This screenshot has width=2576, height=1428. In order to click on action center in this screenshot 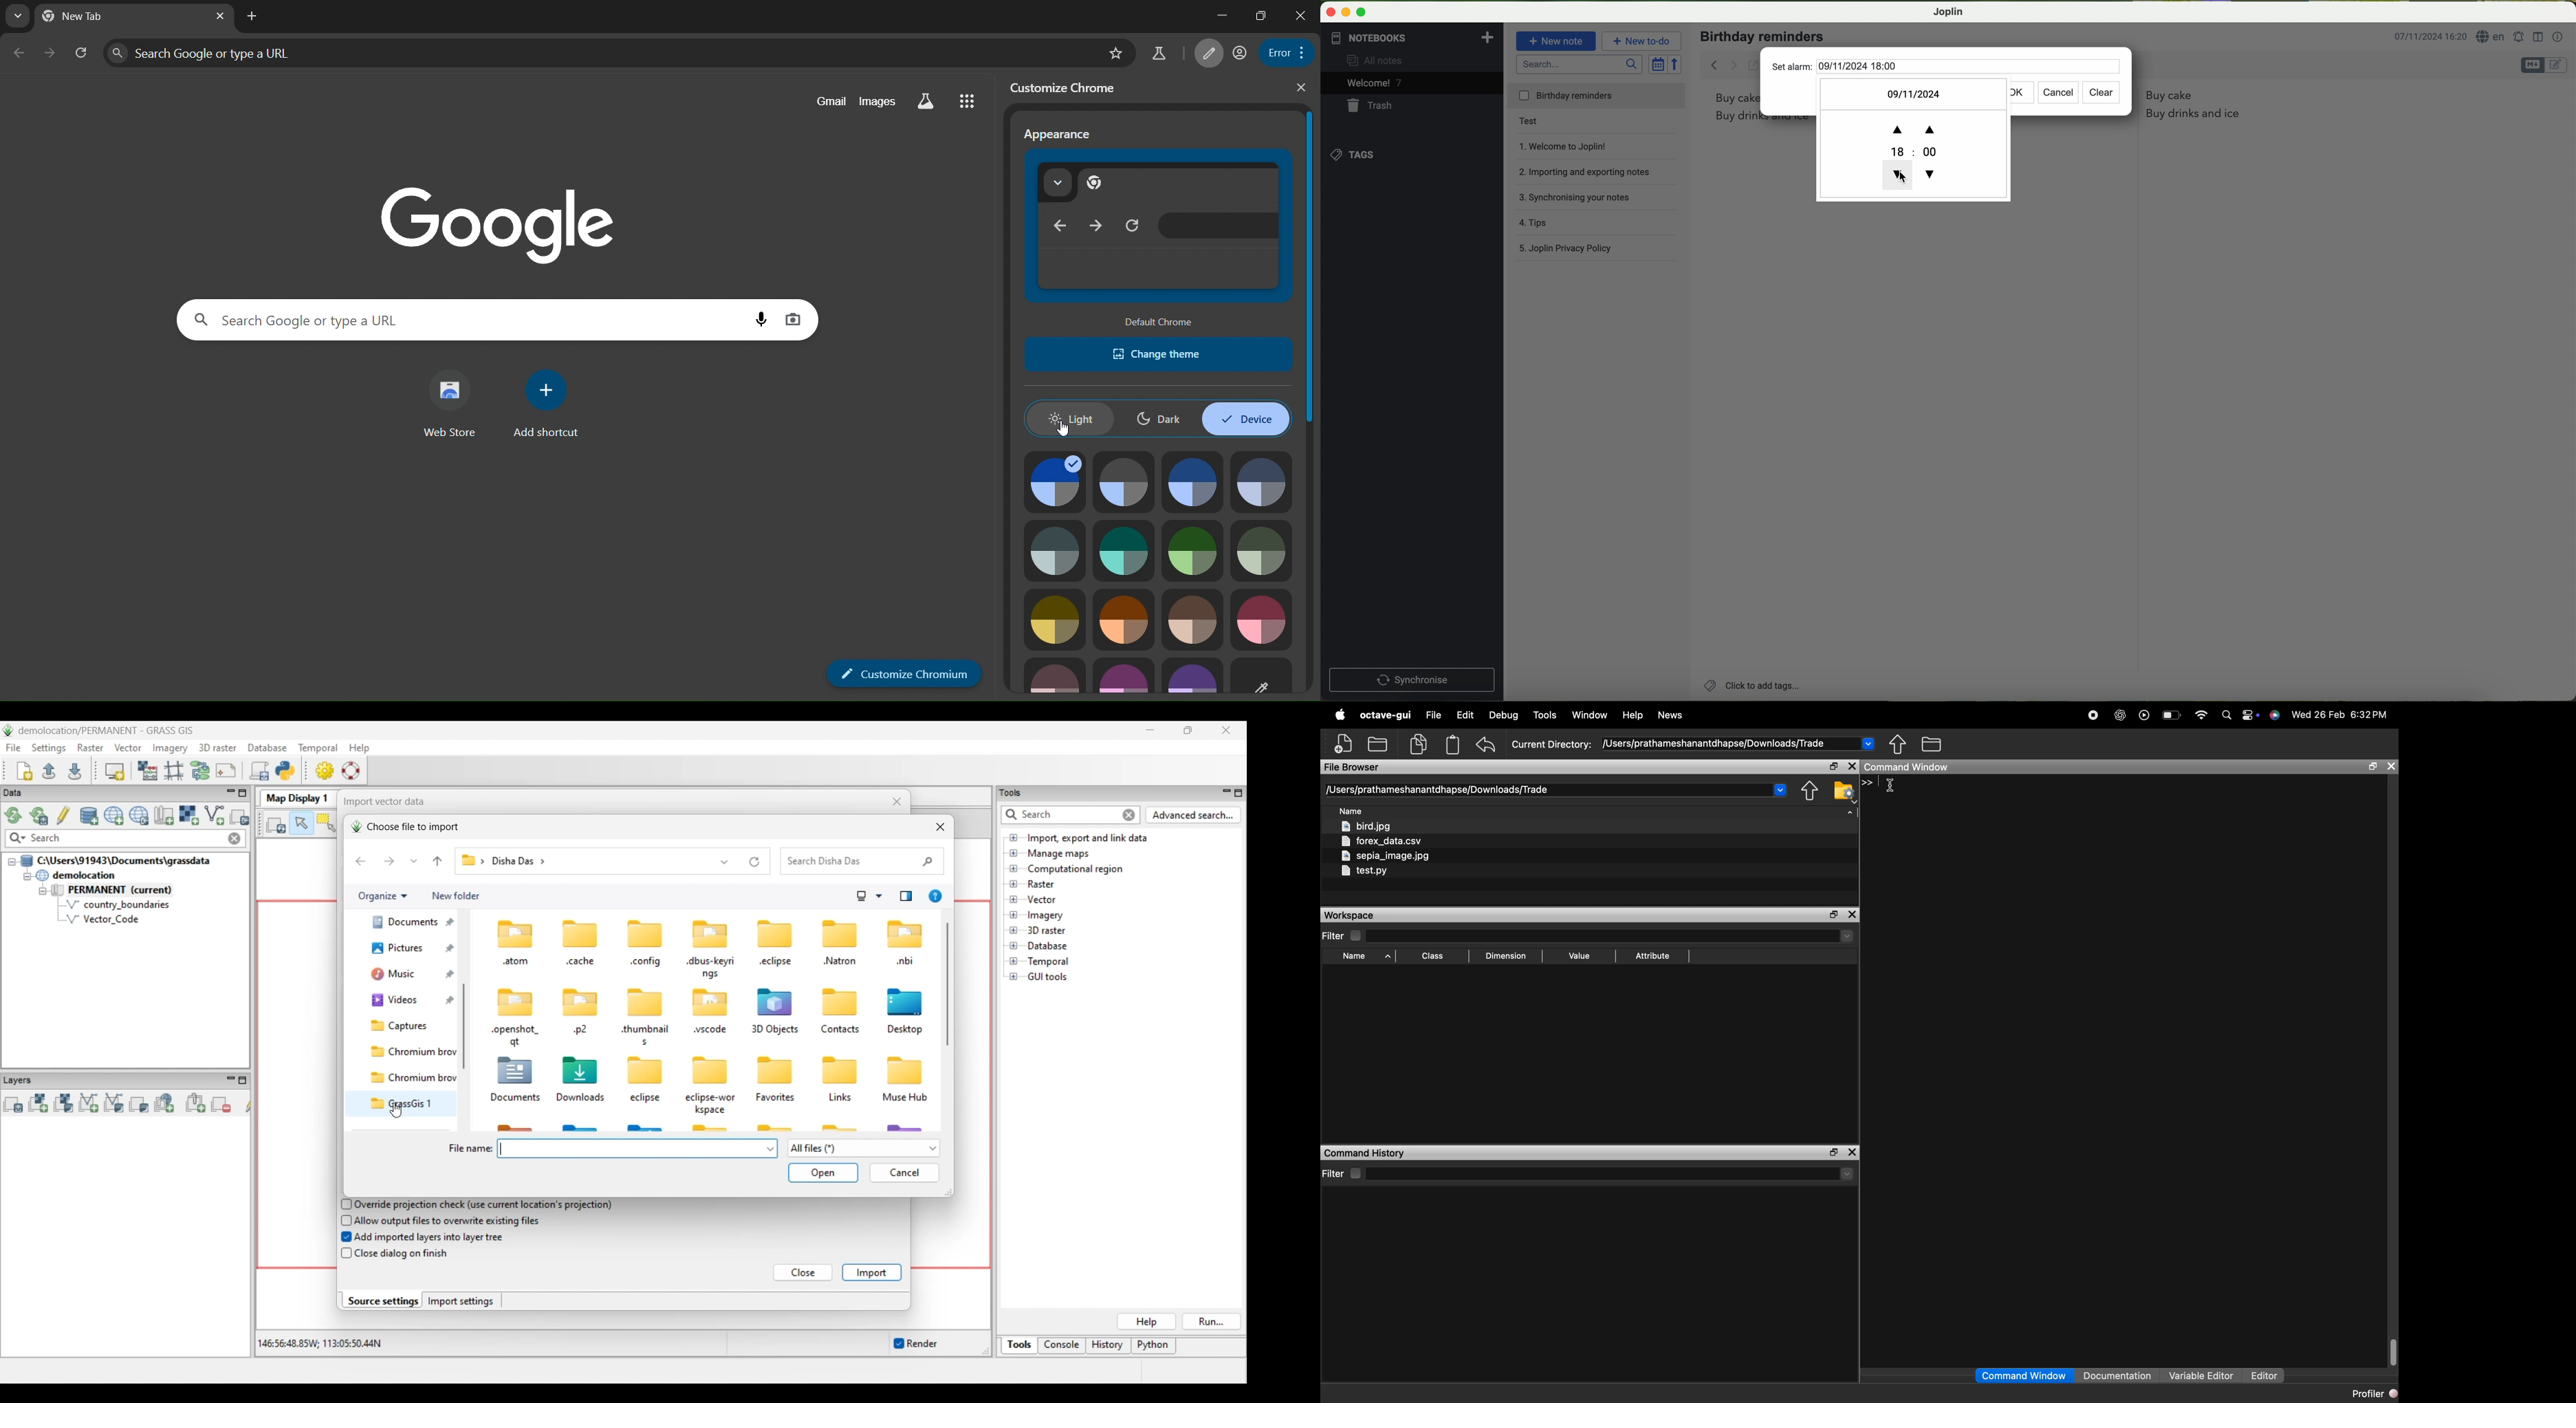, I will do `click(2252, 715)`.